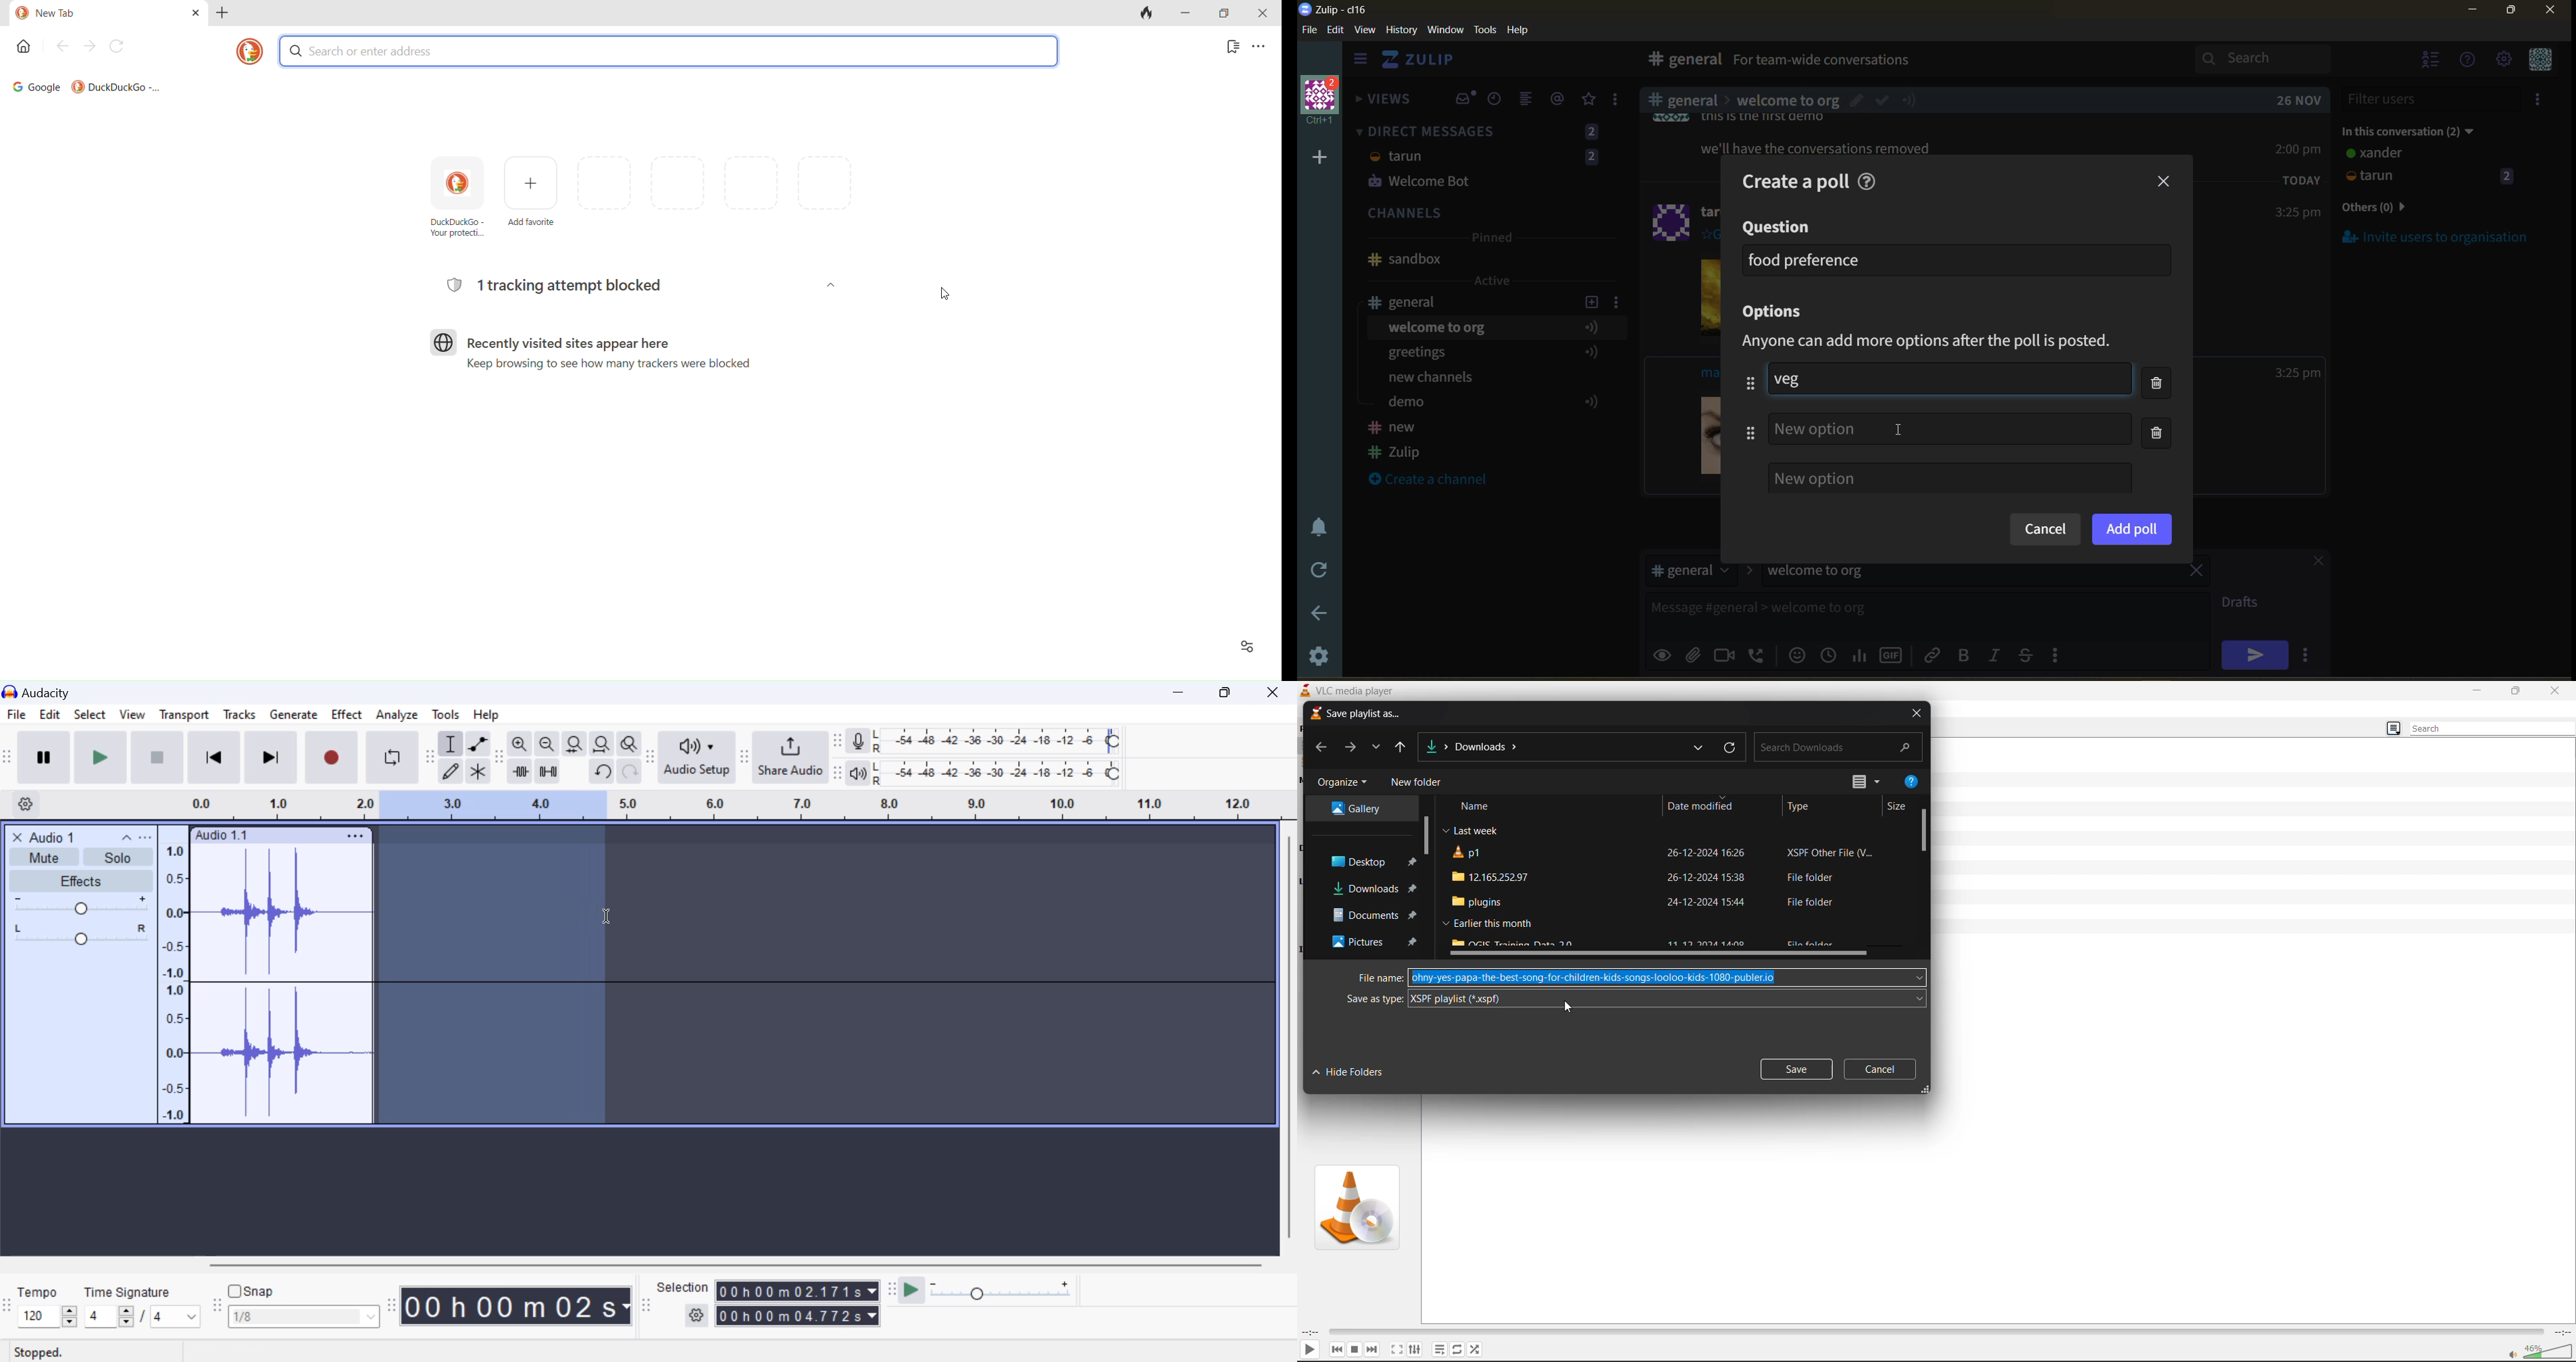 This screenshot has height=1372, width=2576. What do you see at coordinates (996, 741) in the screenshot?
I see `Recording Level` at bounding box center [996, 741].